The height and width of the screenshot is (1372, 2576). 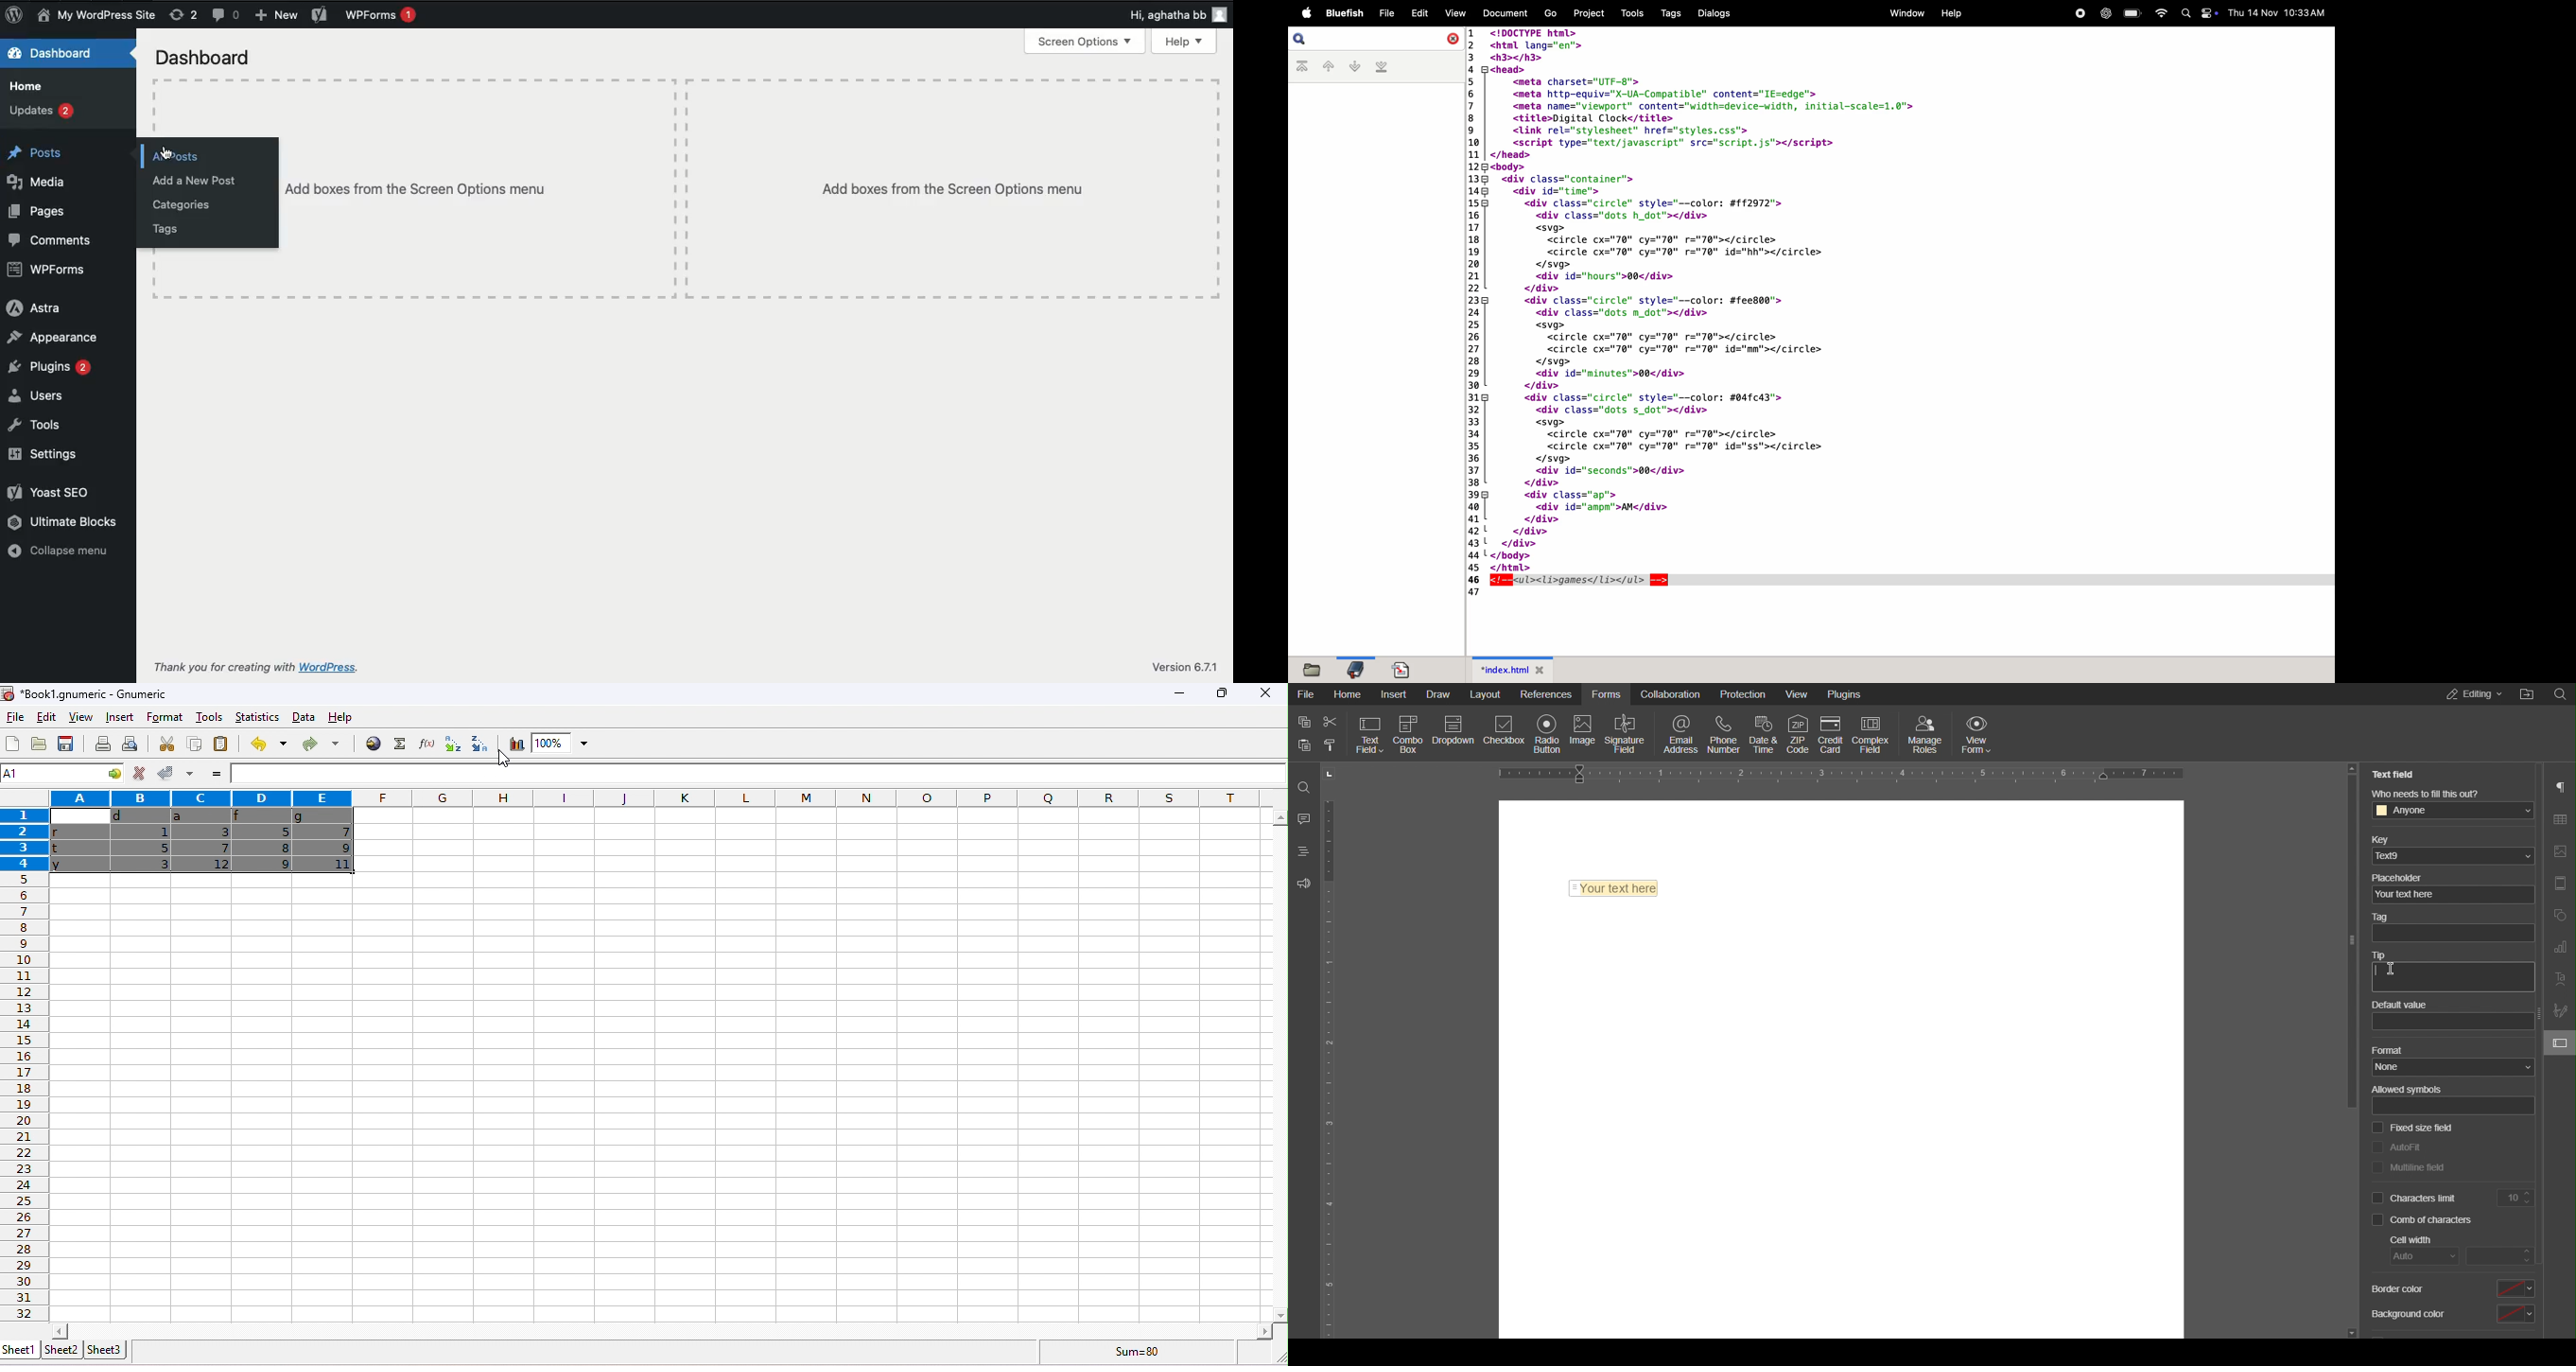 I want to click on last bookmark, so click(x=1382, y=68).